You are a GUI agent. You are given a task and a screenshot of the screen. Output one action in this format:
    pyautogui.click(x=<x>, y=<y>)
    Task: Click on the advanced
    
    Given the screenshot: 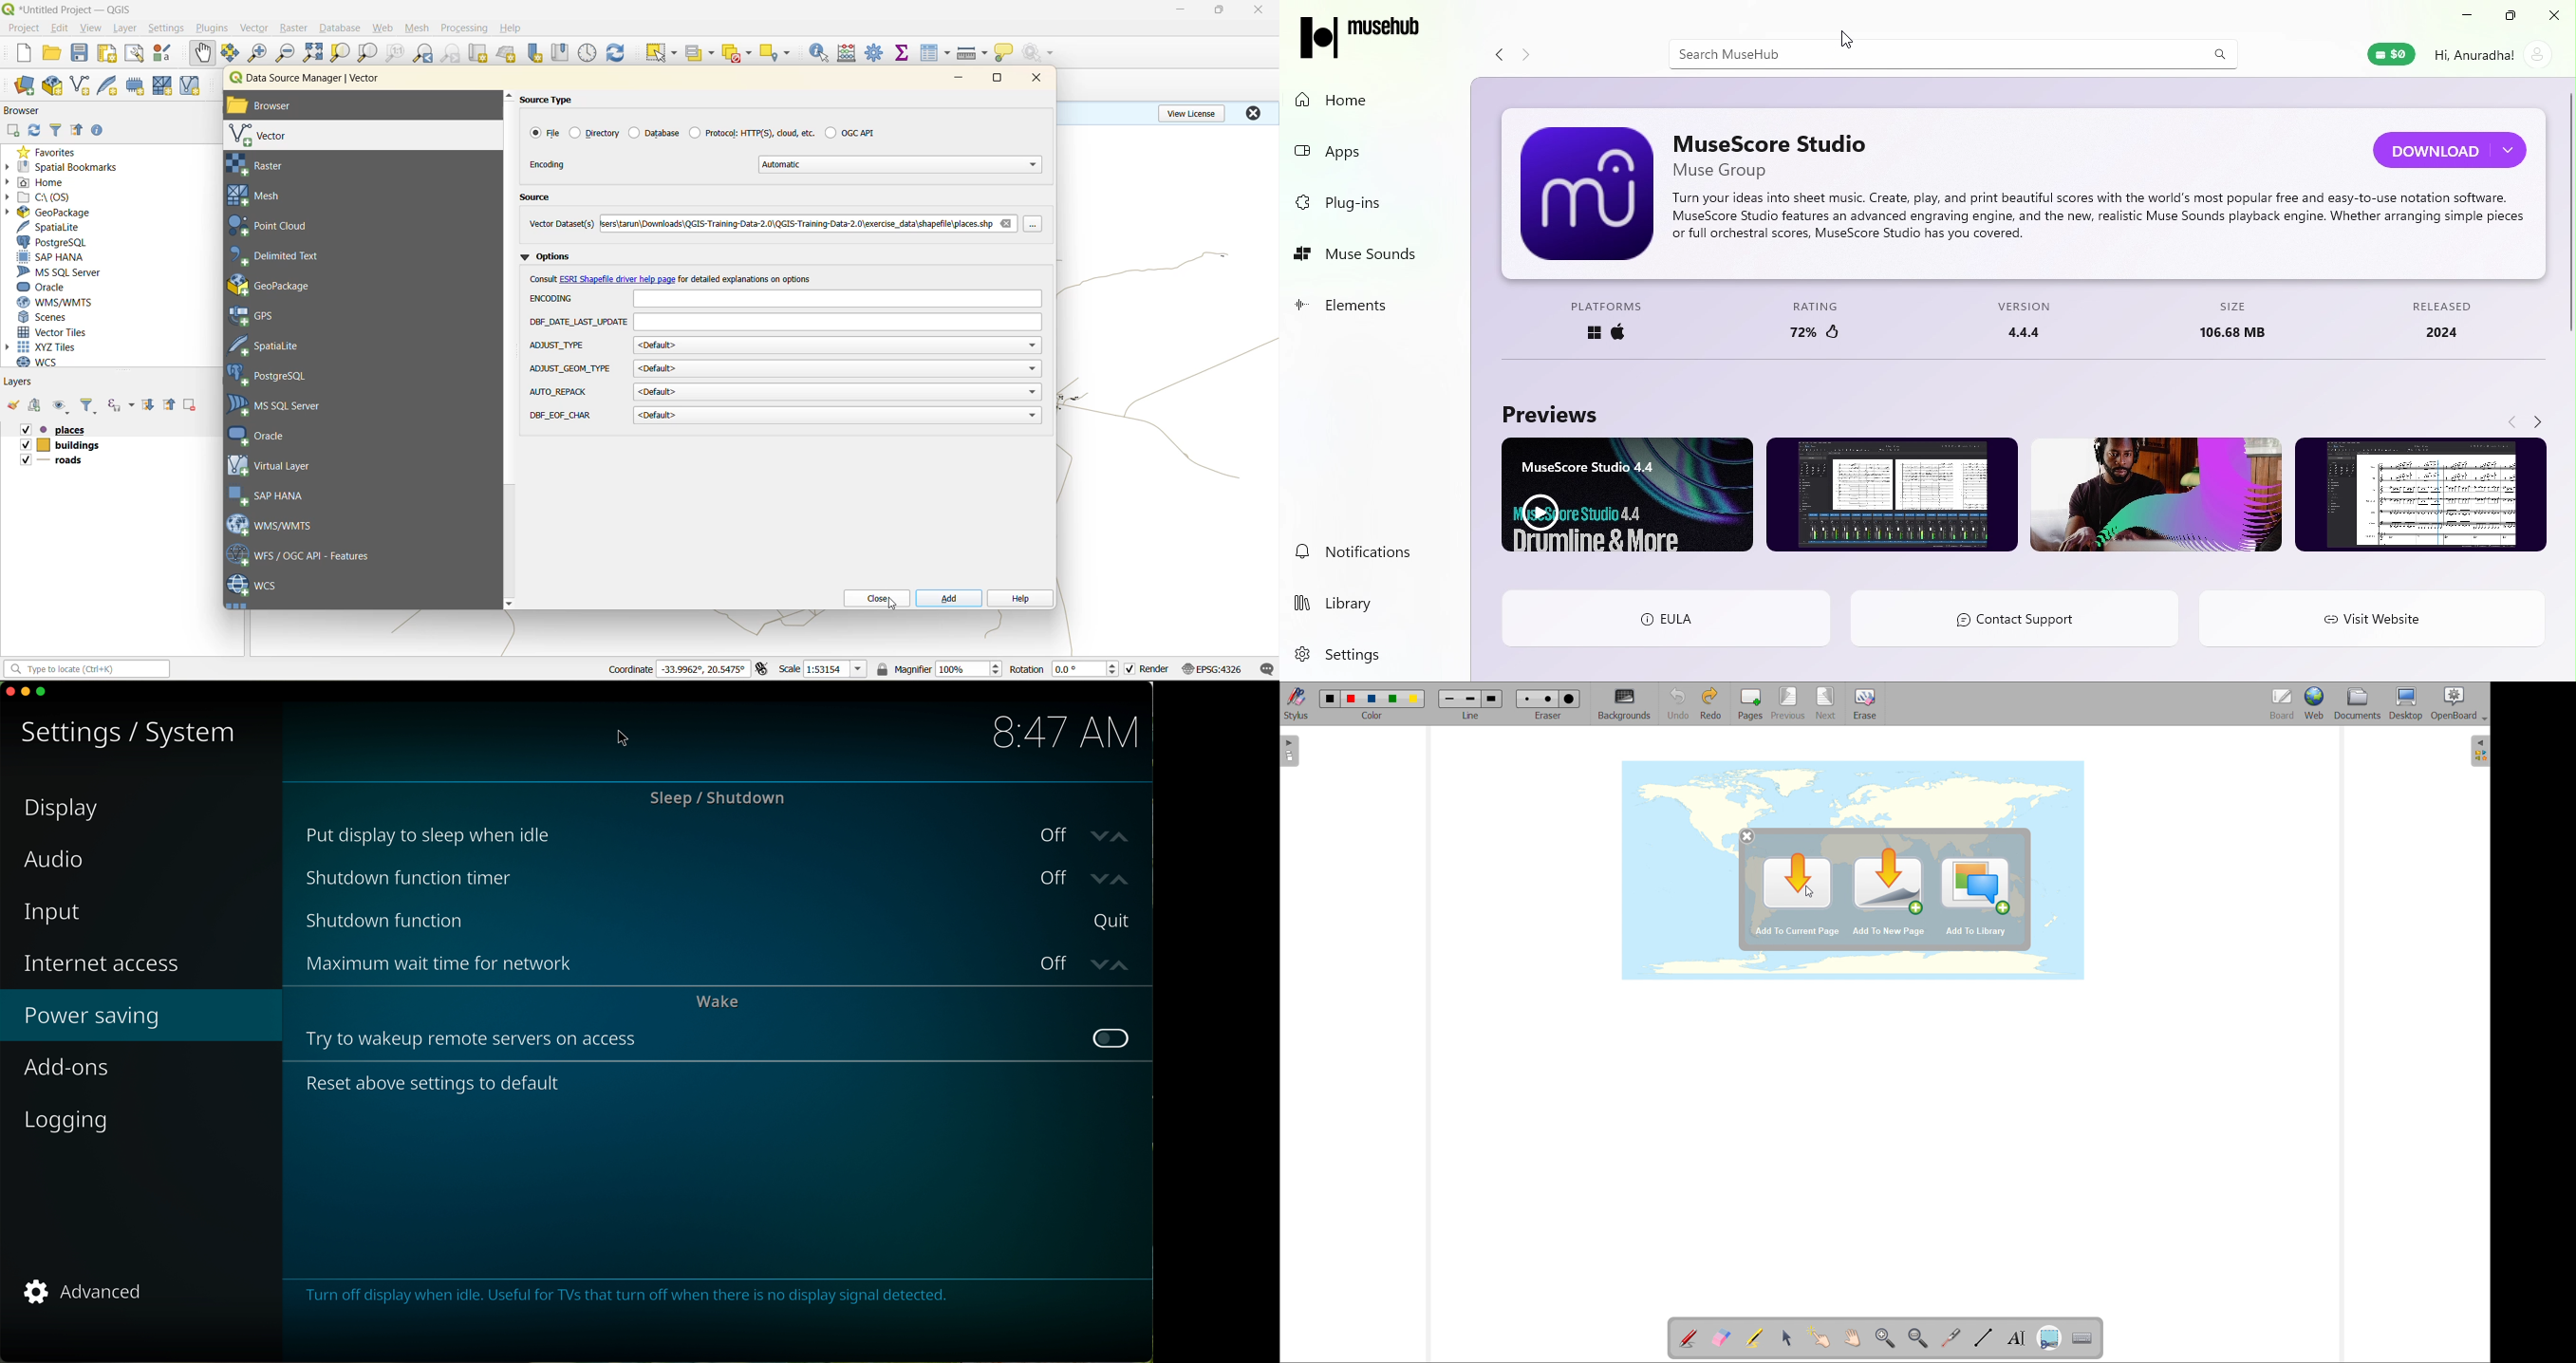 What is the action you would take?
    pyautogui.click(x=85, y=1292)
    